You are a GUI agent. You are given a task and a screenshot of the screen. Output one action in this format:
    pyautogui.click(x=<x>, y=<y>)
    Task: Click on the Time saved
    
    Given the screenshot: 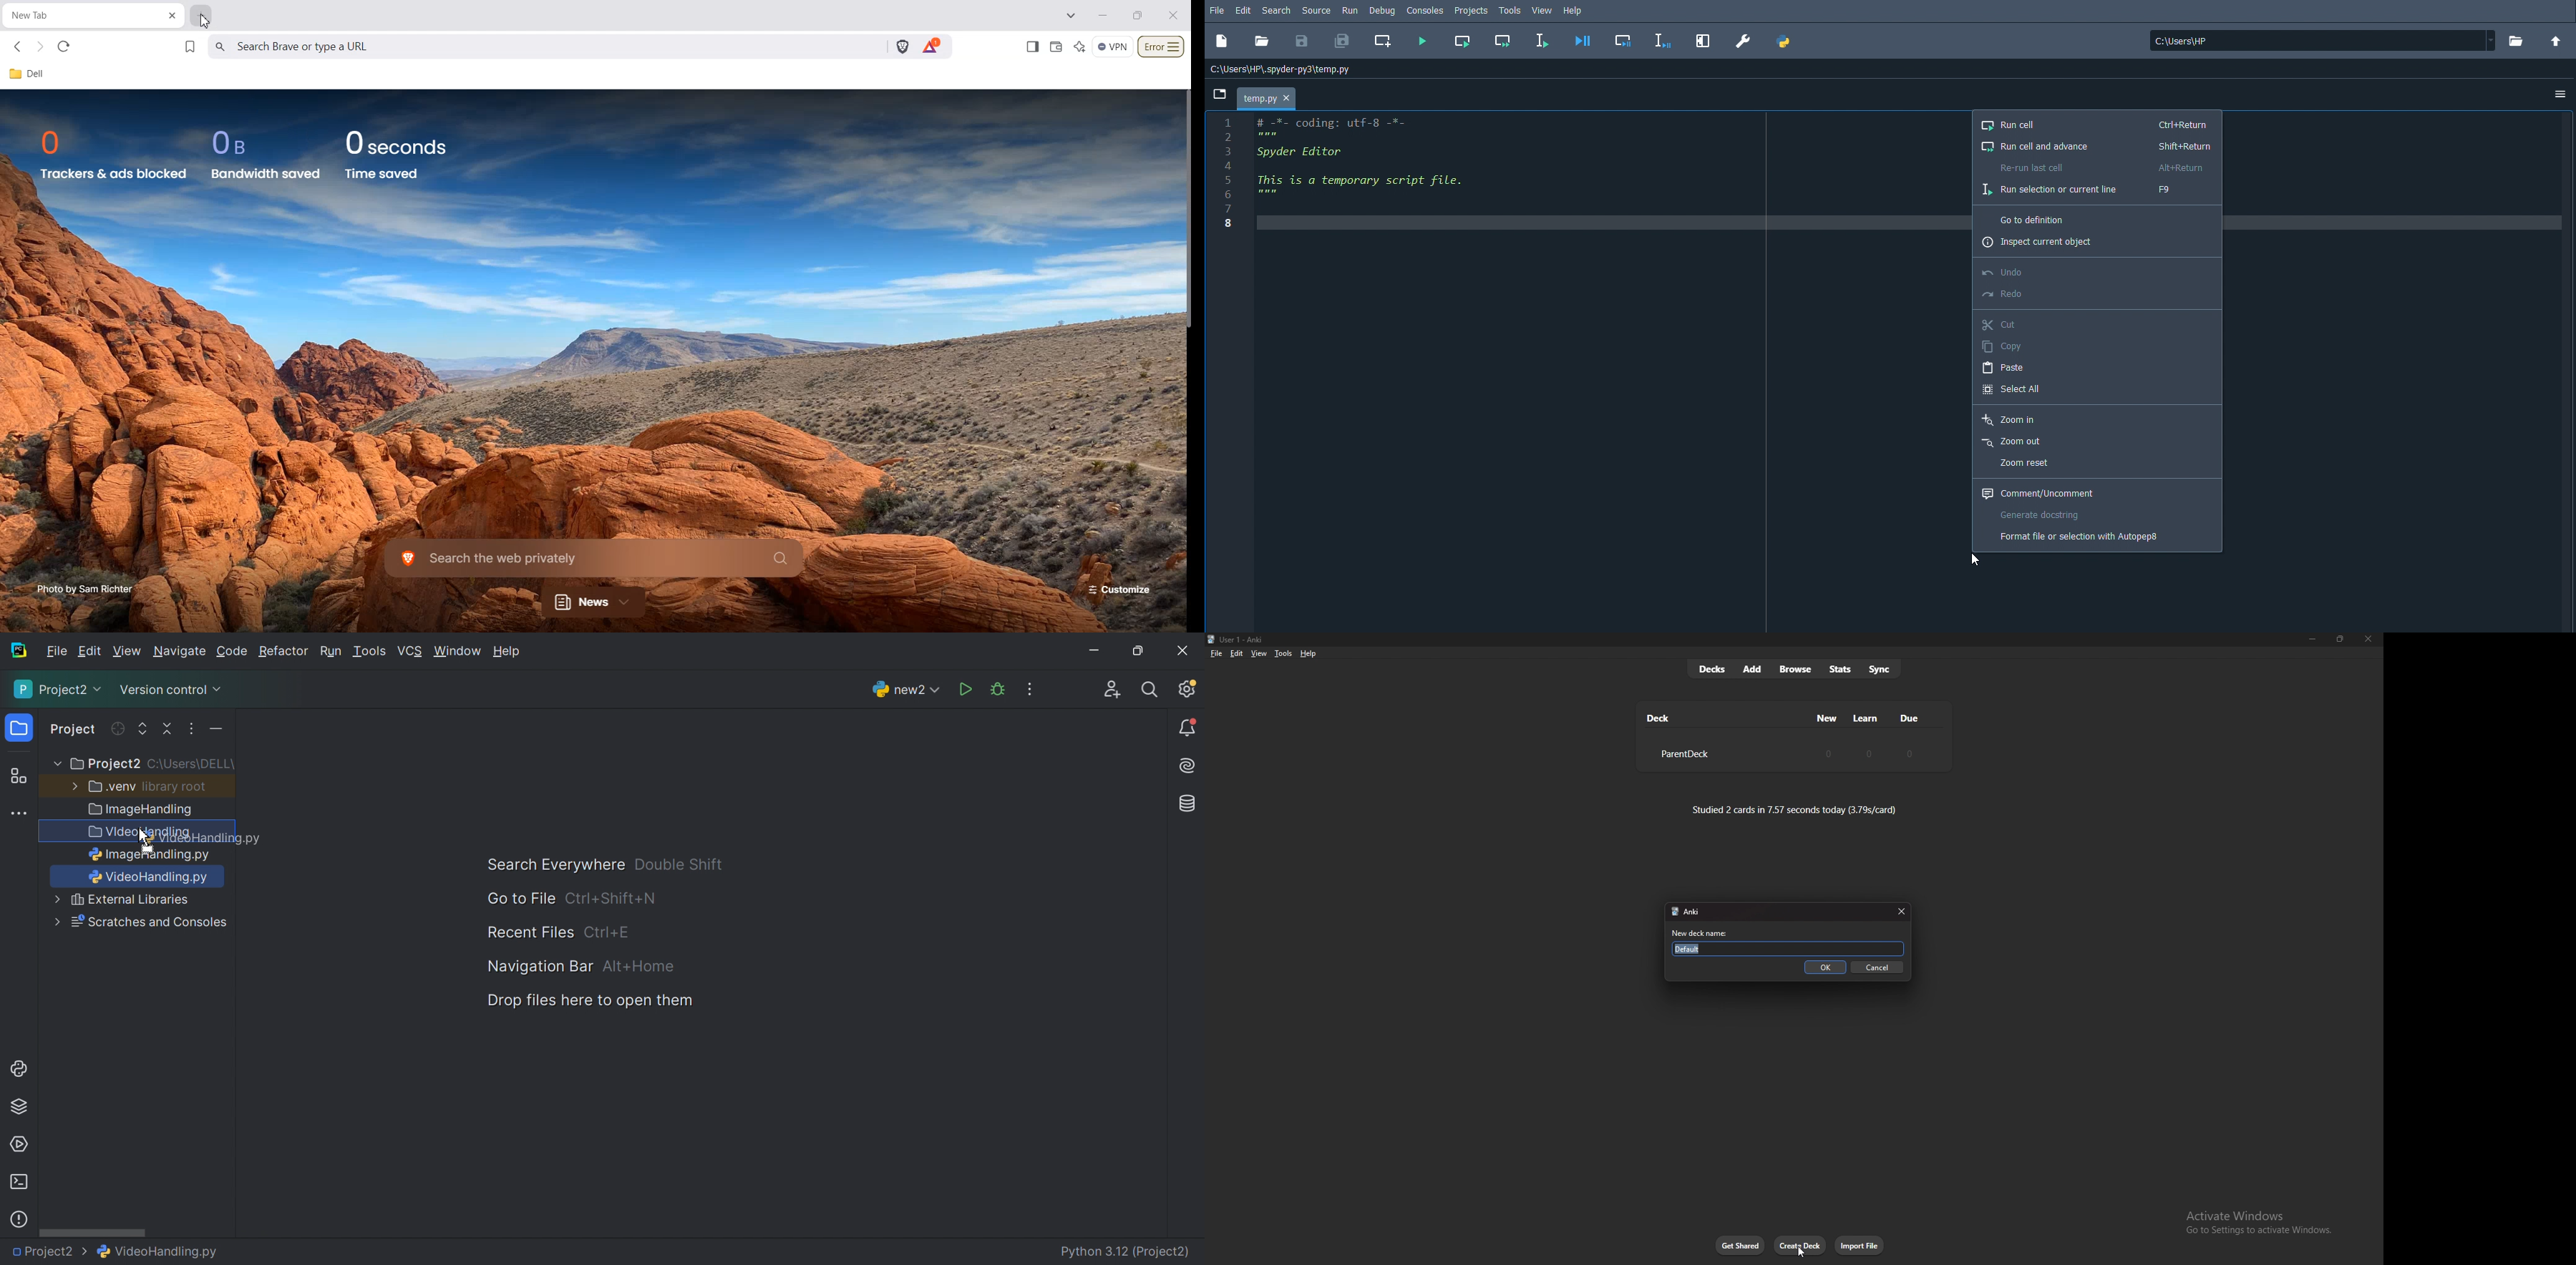 What is the action you would take?
    pyautogui.click(x=382, y=174)
    